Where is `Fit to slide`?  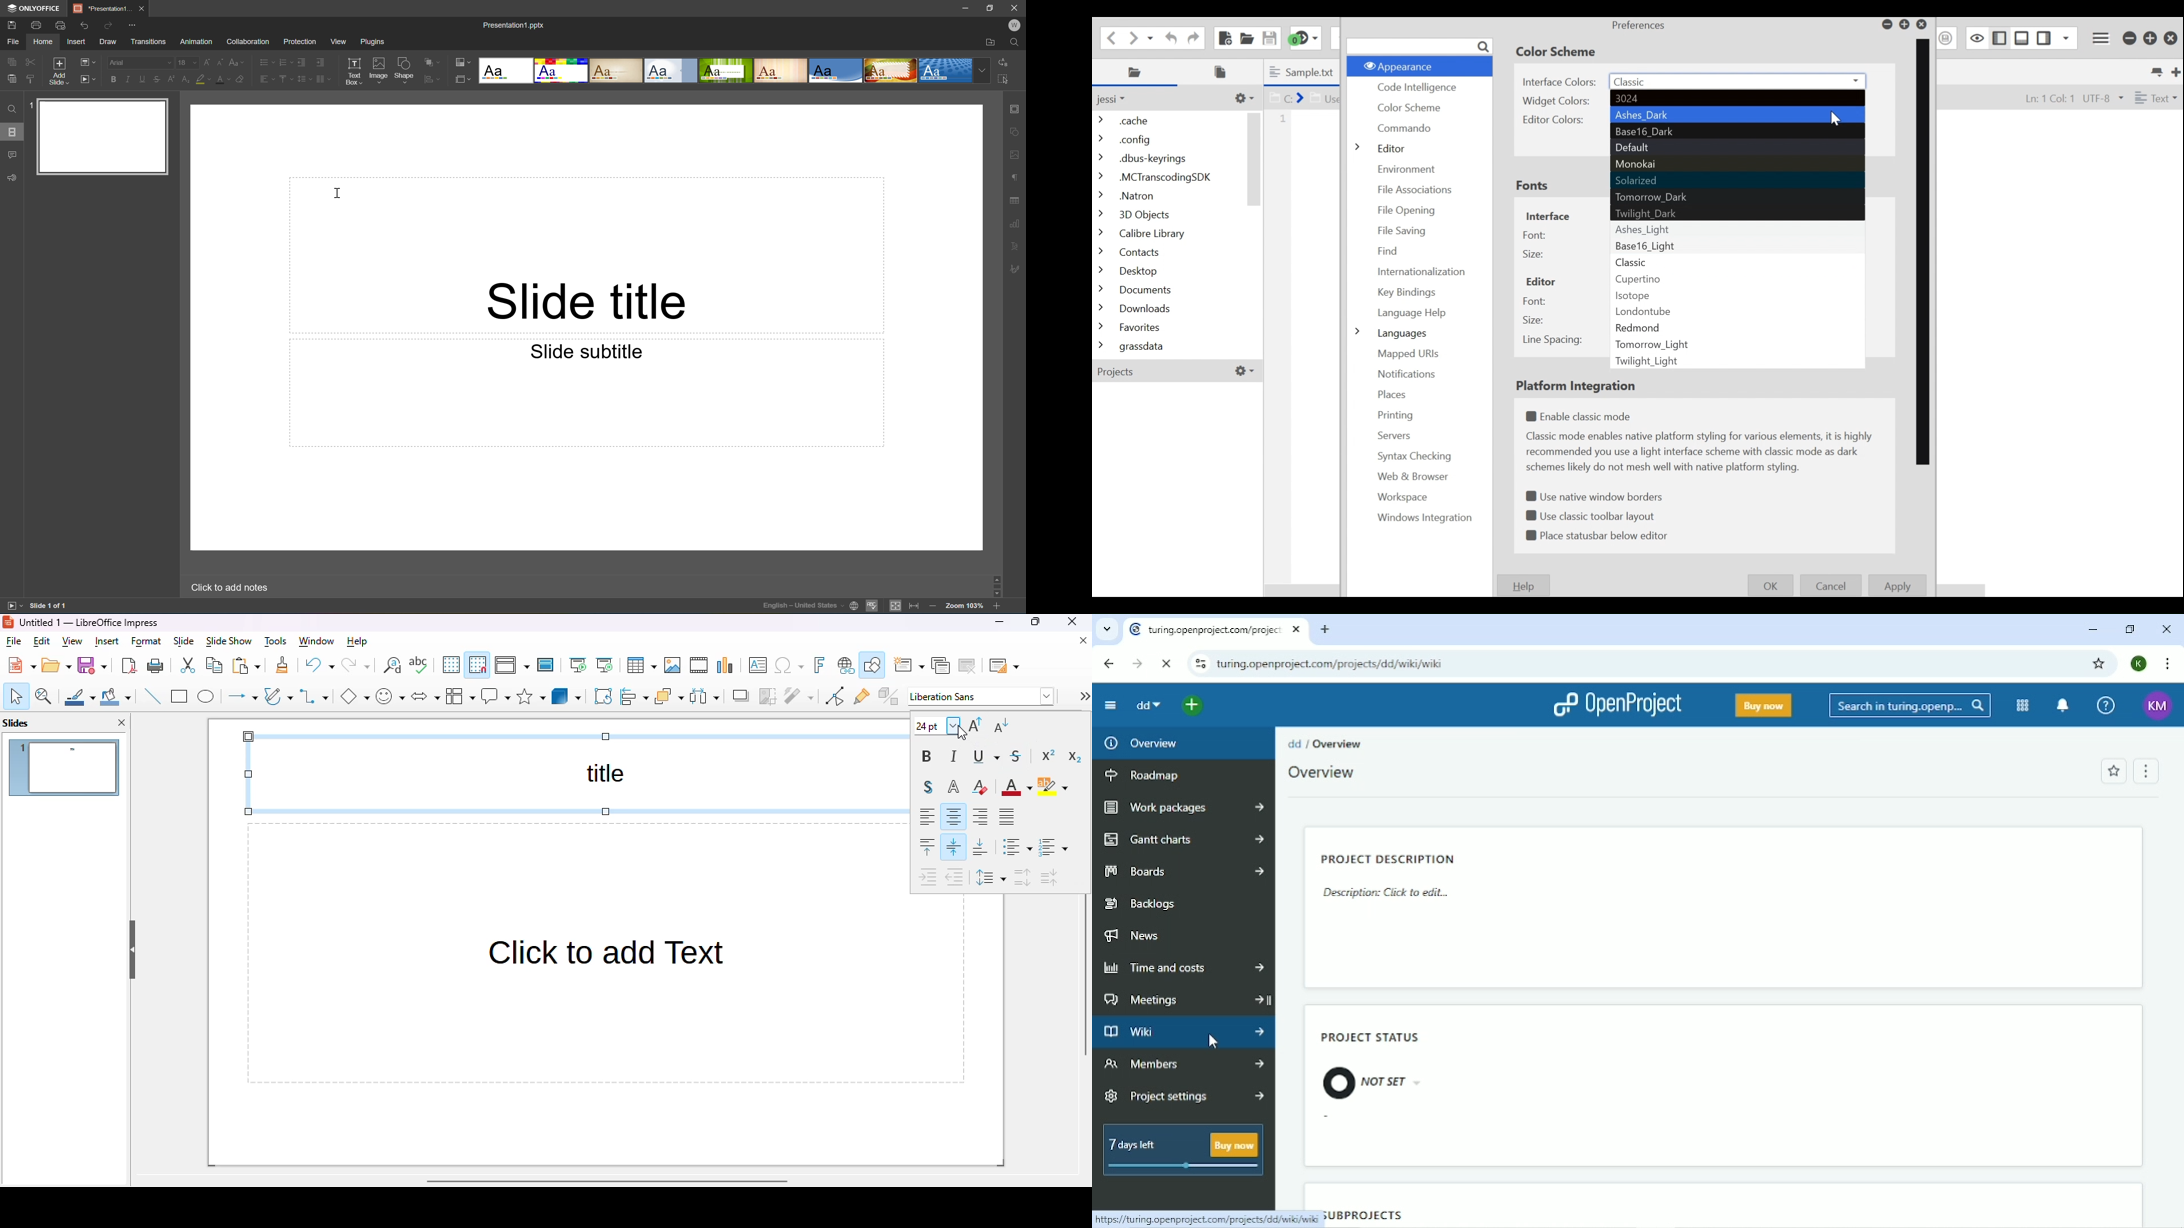
Fit to slide is located at coordinates (897, 605).